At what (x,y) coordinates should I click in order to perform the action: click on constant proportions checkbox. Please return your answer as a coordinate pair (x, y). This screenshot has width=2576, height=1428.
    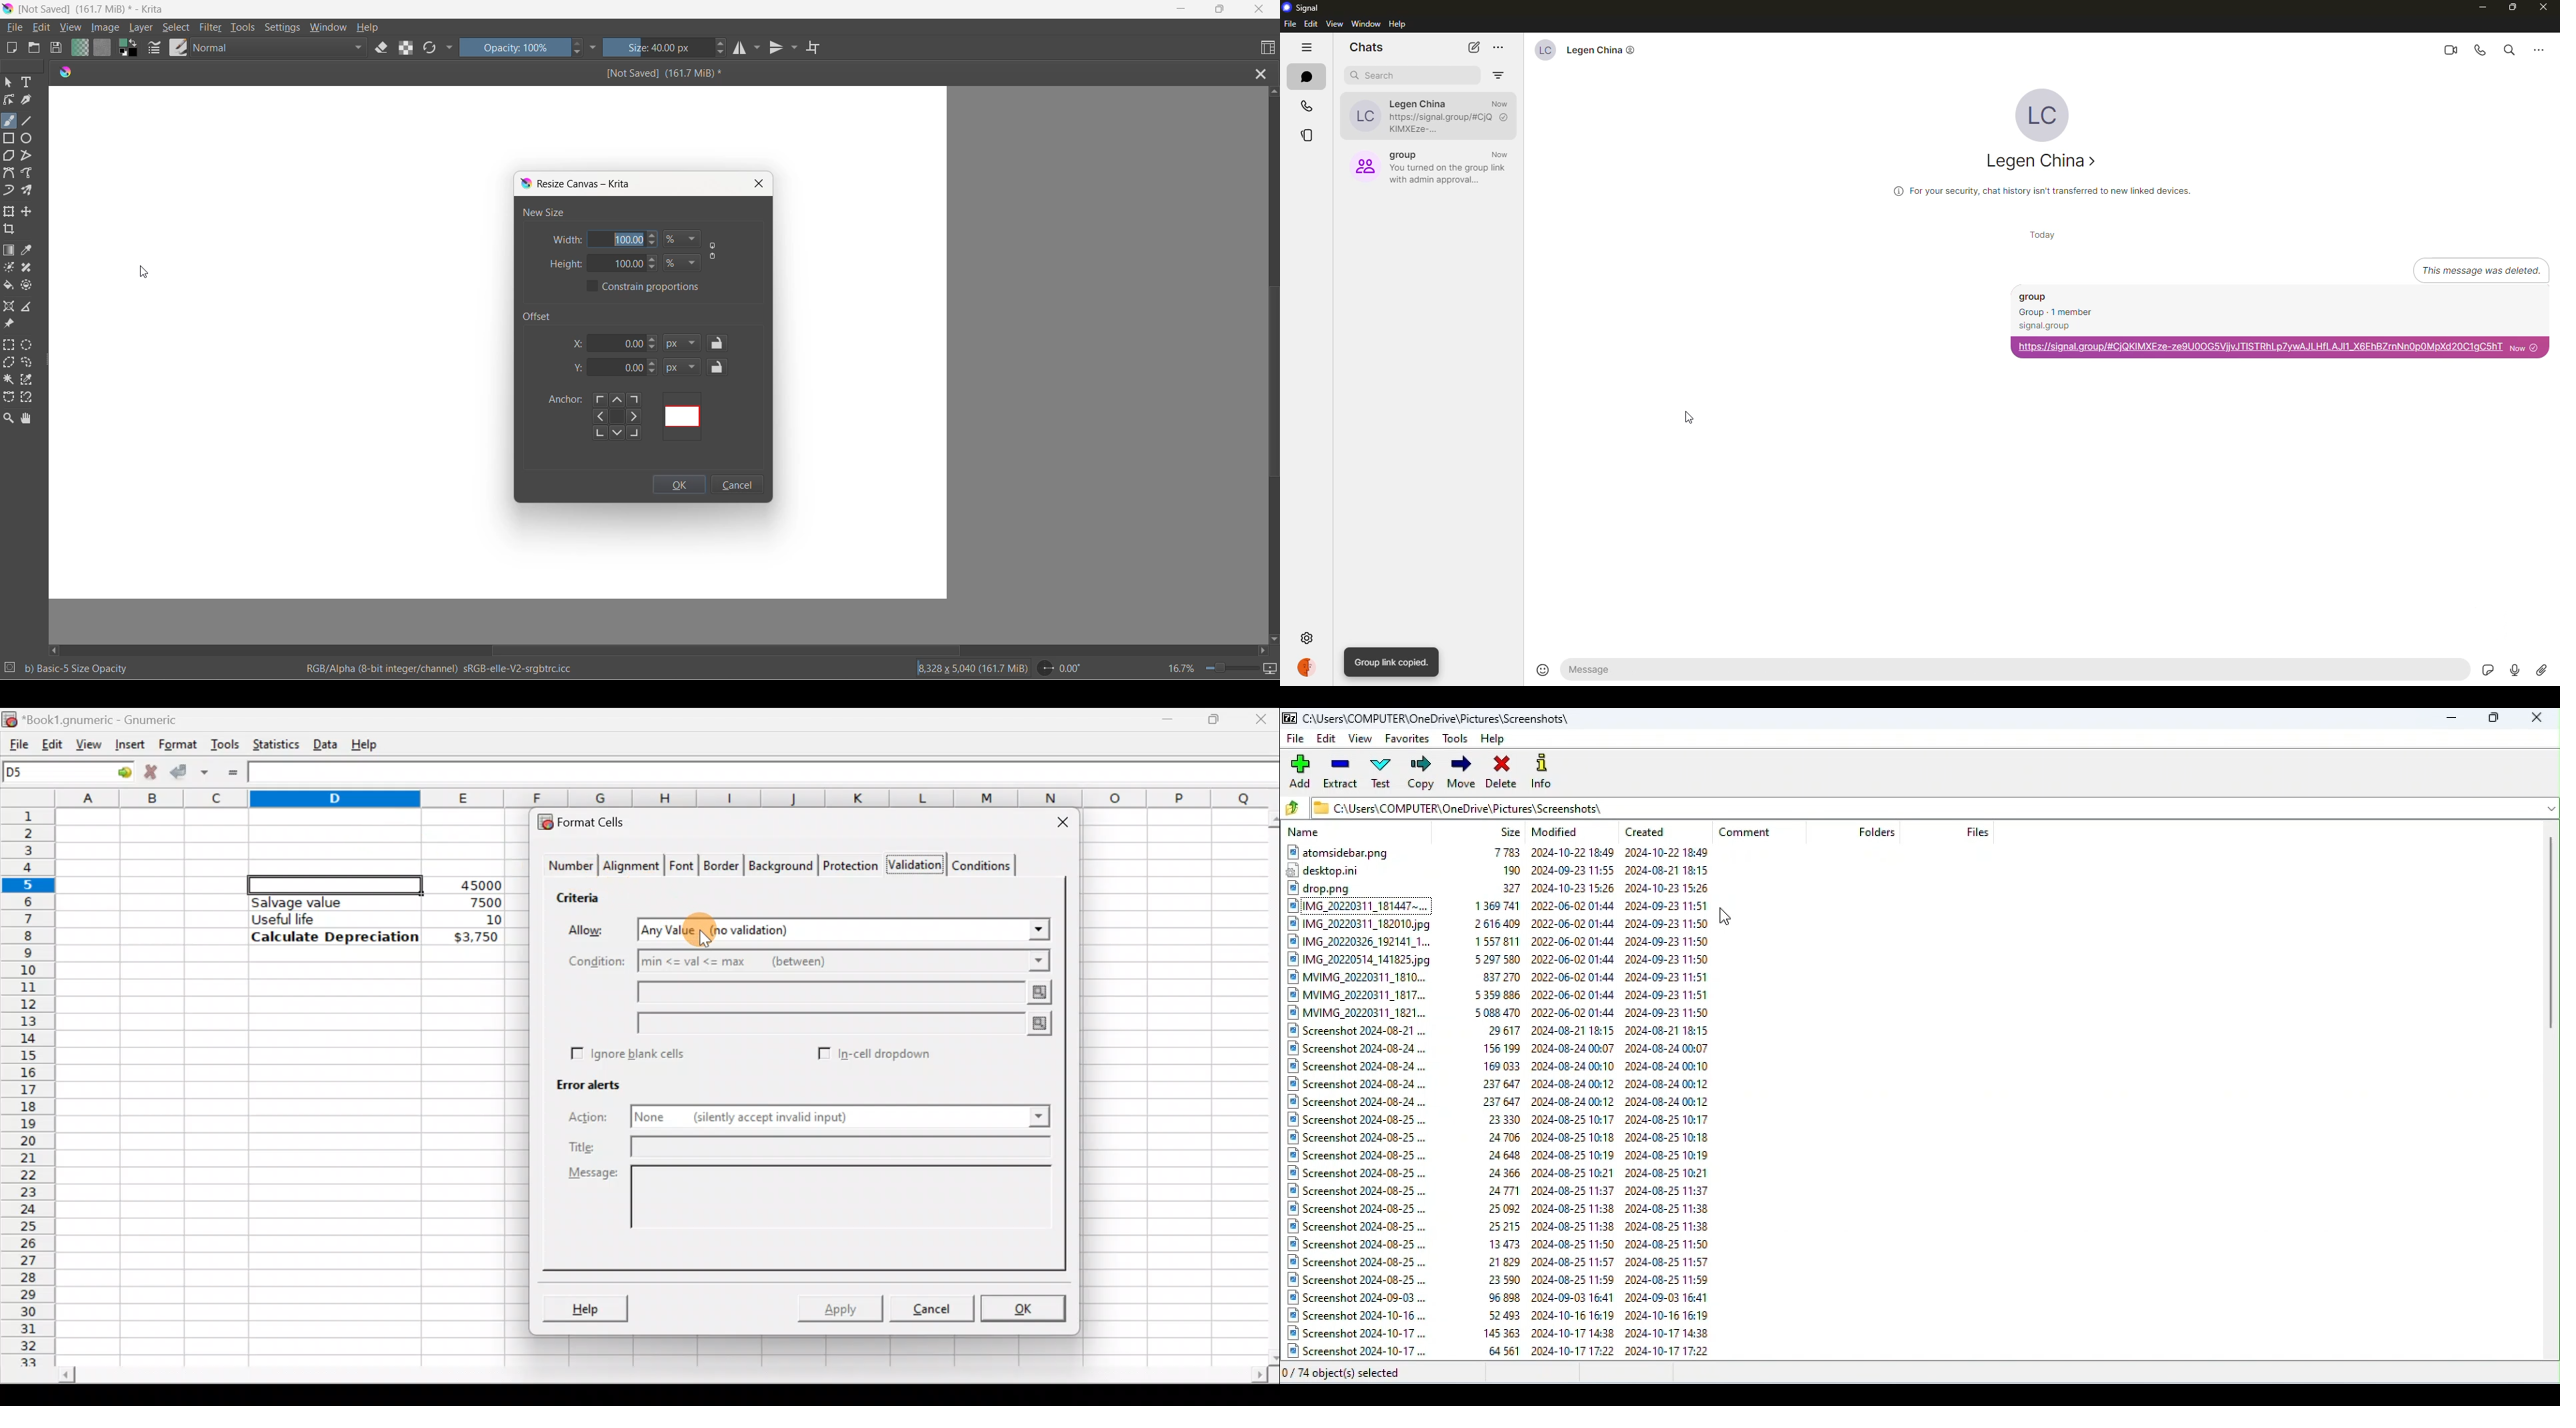
    Looking at the image, I should click on (593, 287).